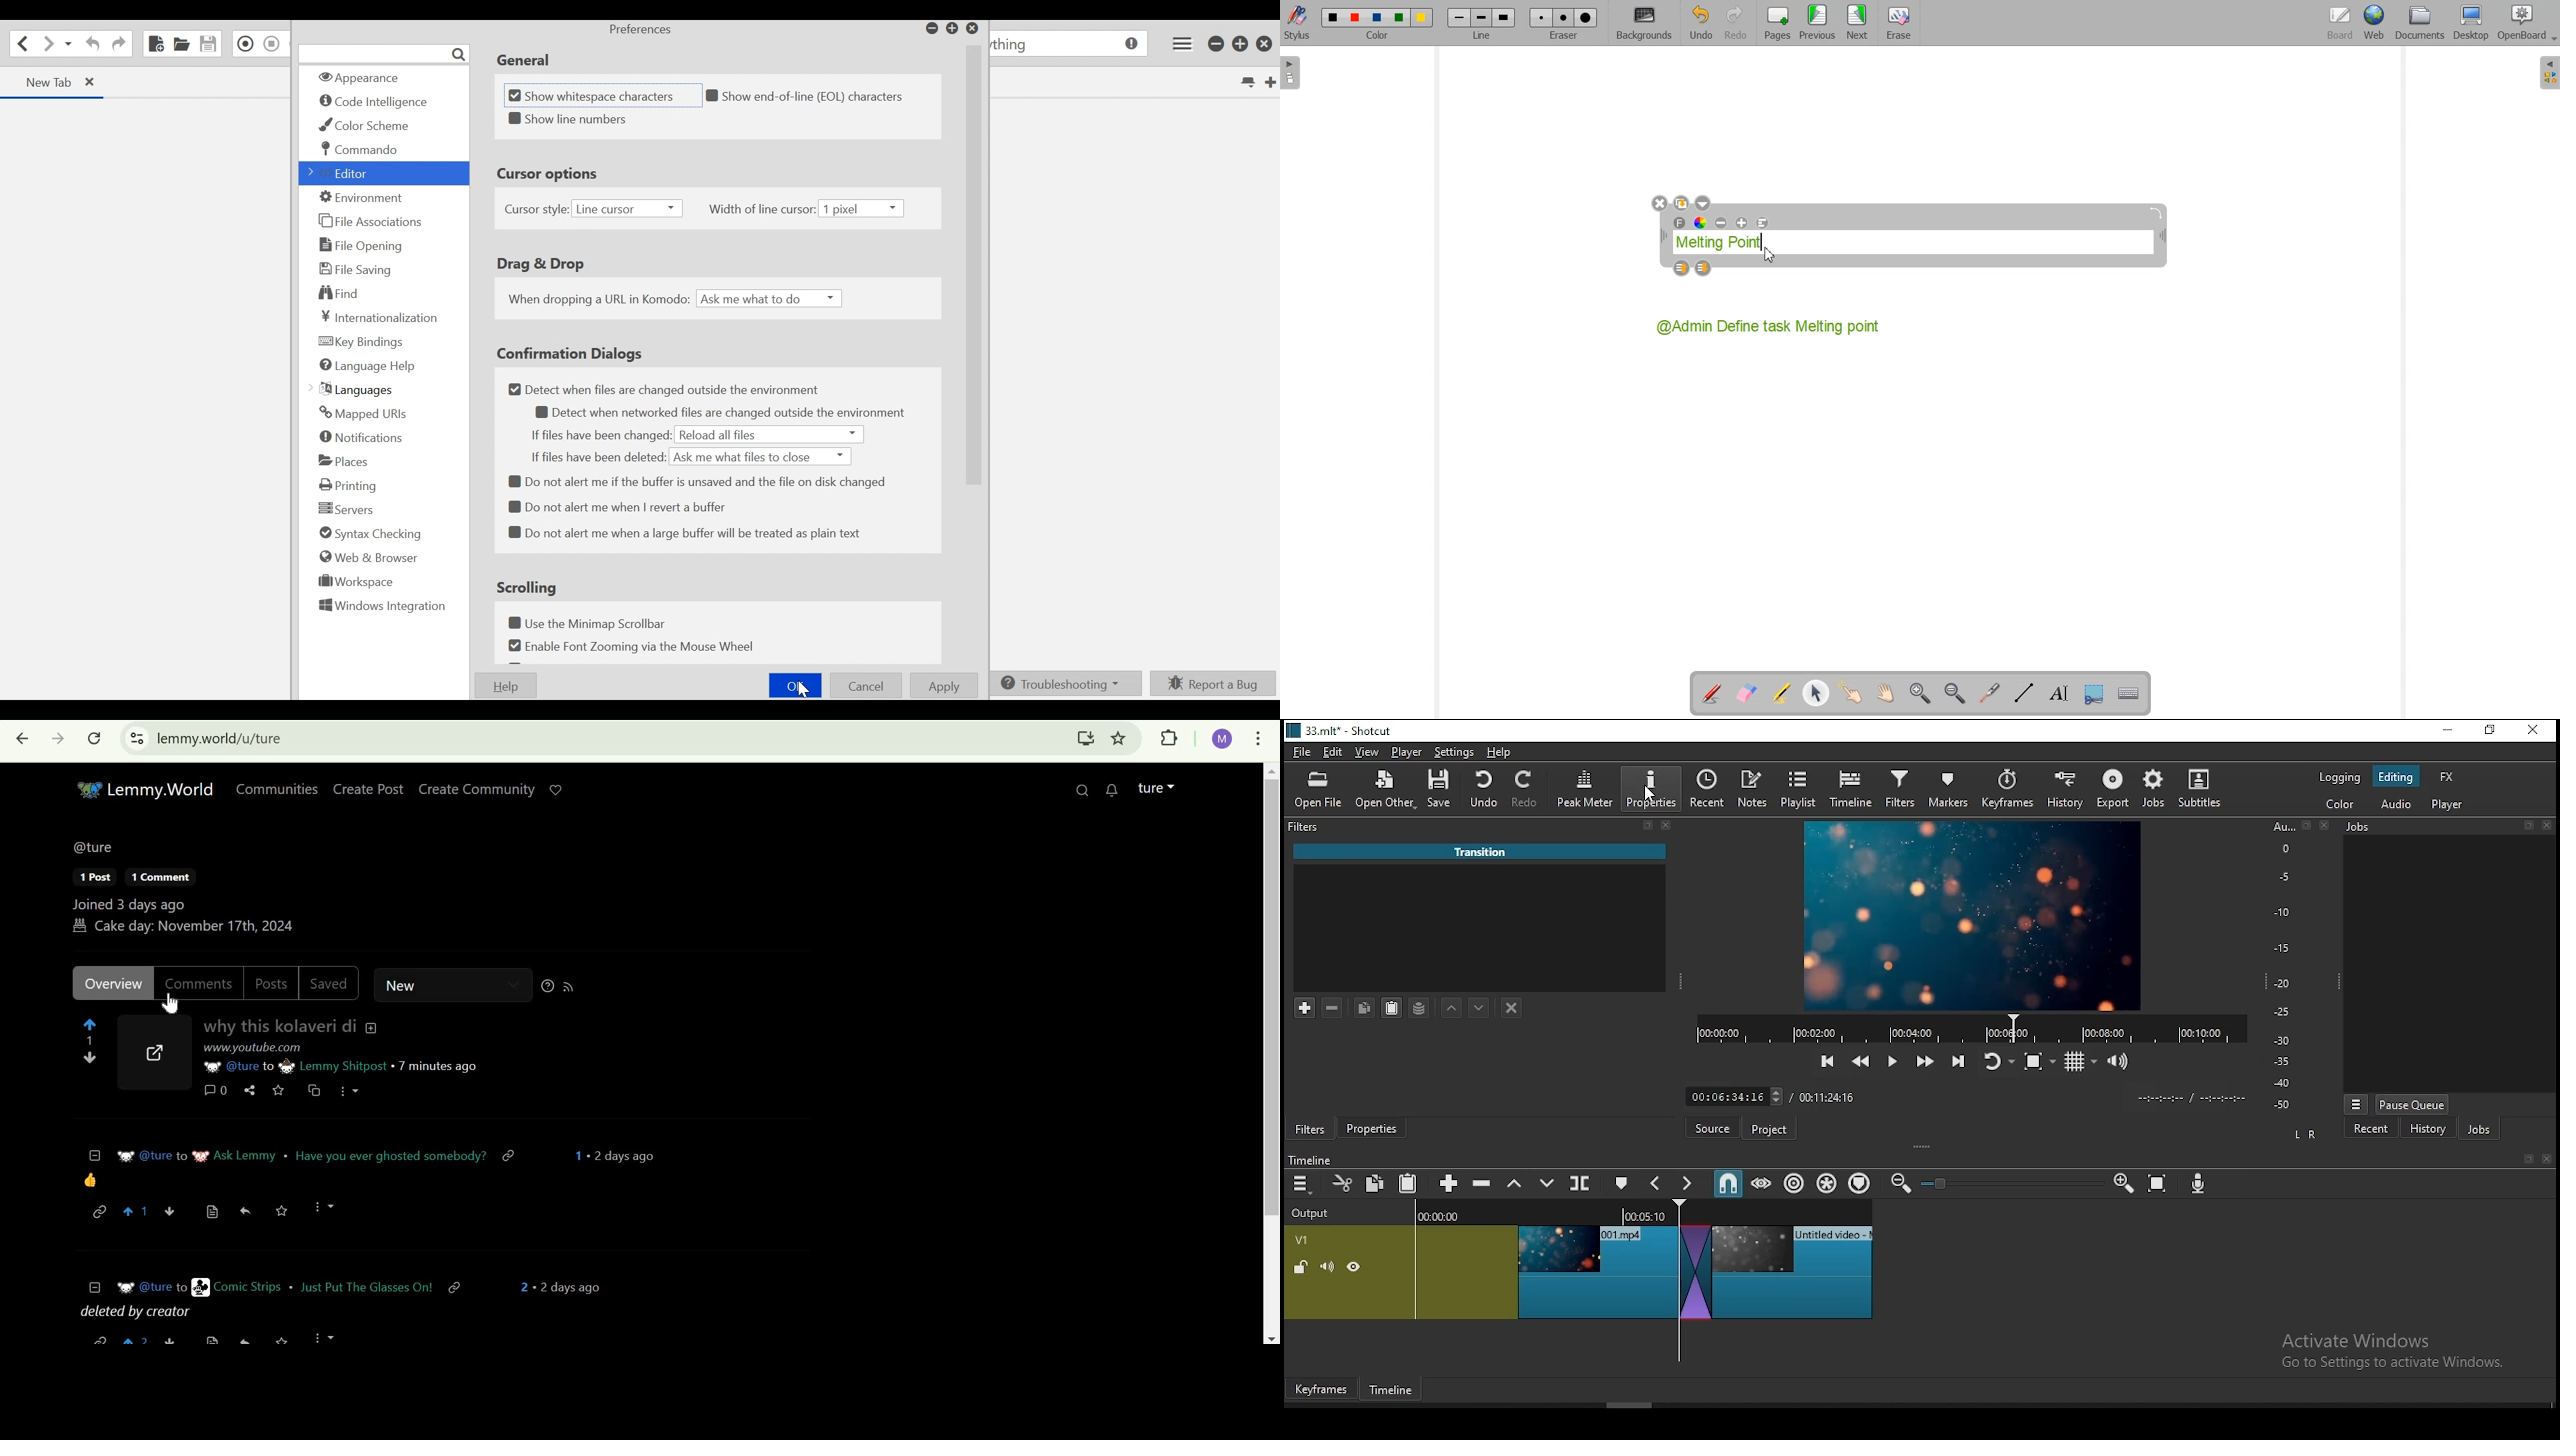 This screenshot has height=1456, width=2576. I want to click on copy selected filter, so click(1363, 1007).